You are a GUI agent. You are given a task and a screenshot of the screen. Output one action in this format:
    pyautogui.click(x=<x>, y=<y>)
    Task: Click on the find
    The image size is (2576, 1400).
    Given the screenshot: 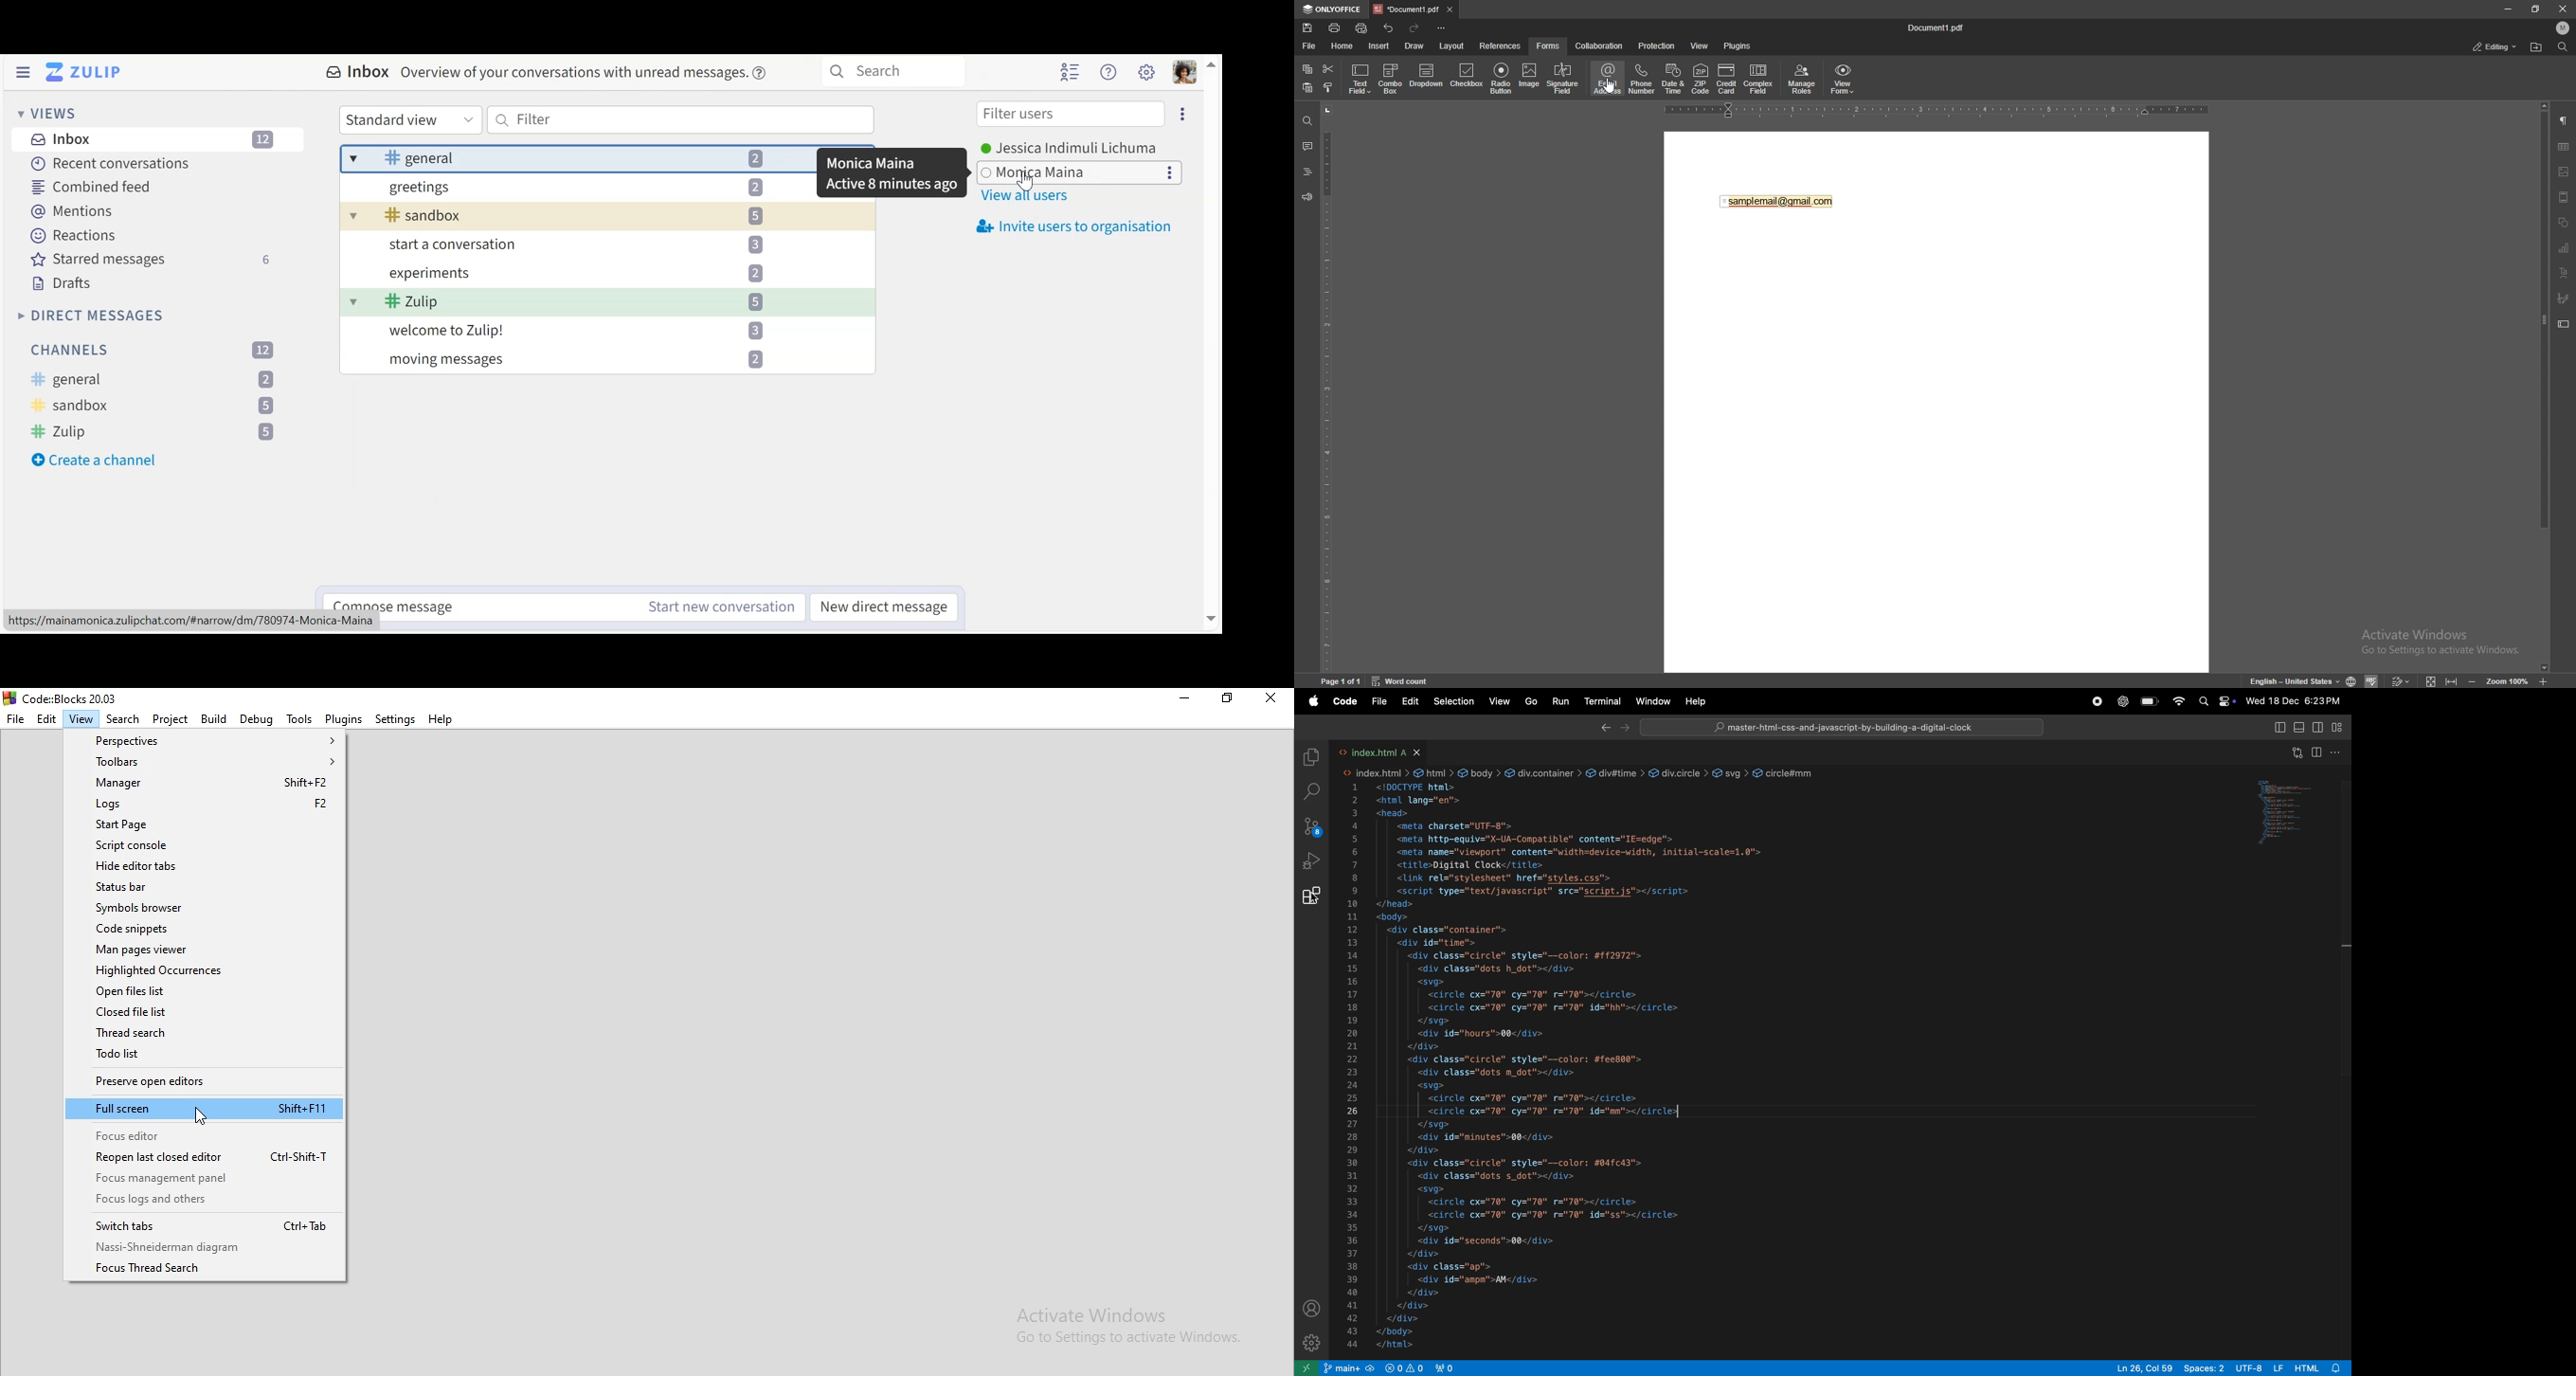 What is the action you would take?
    pyautogui.click(x=1308, y=120)
    